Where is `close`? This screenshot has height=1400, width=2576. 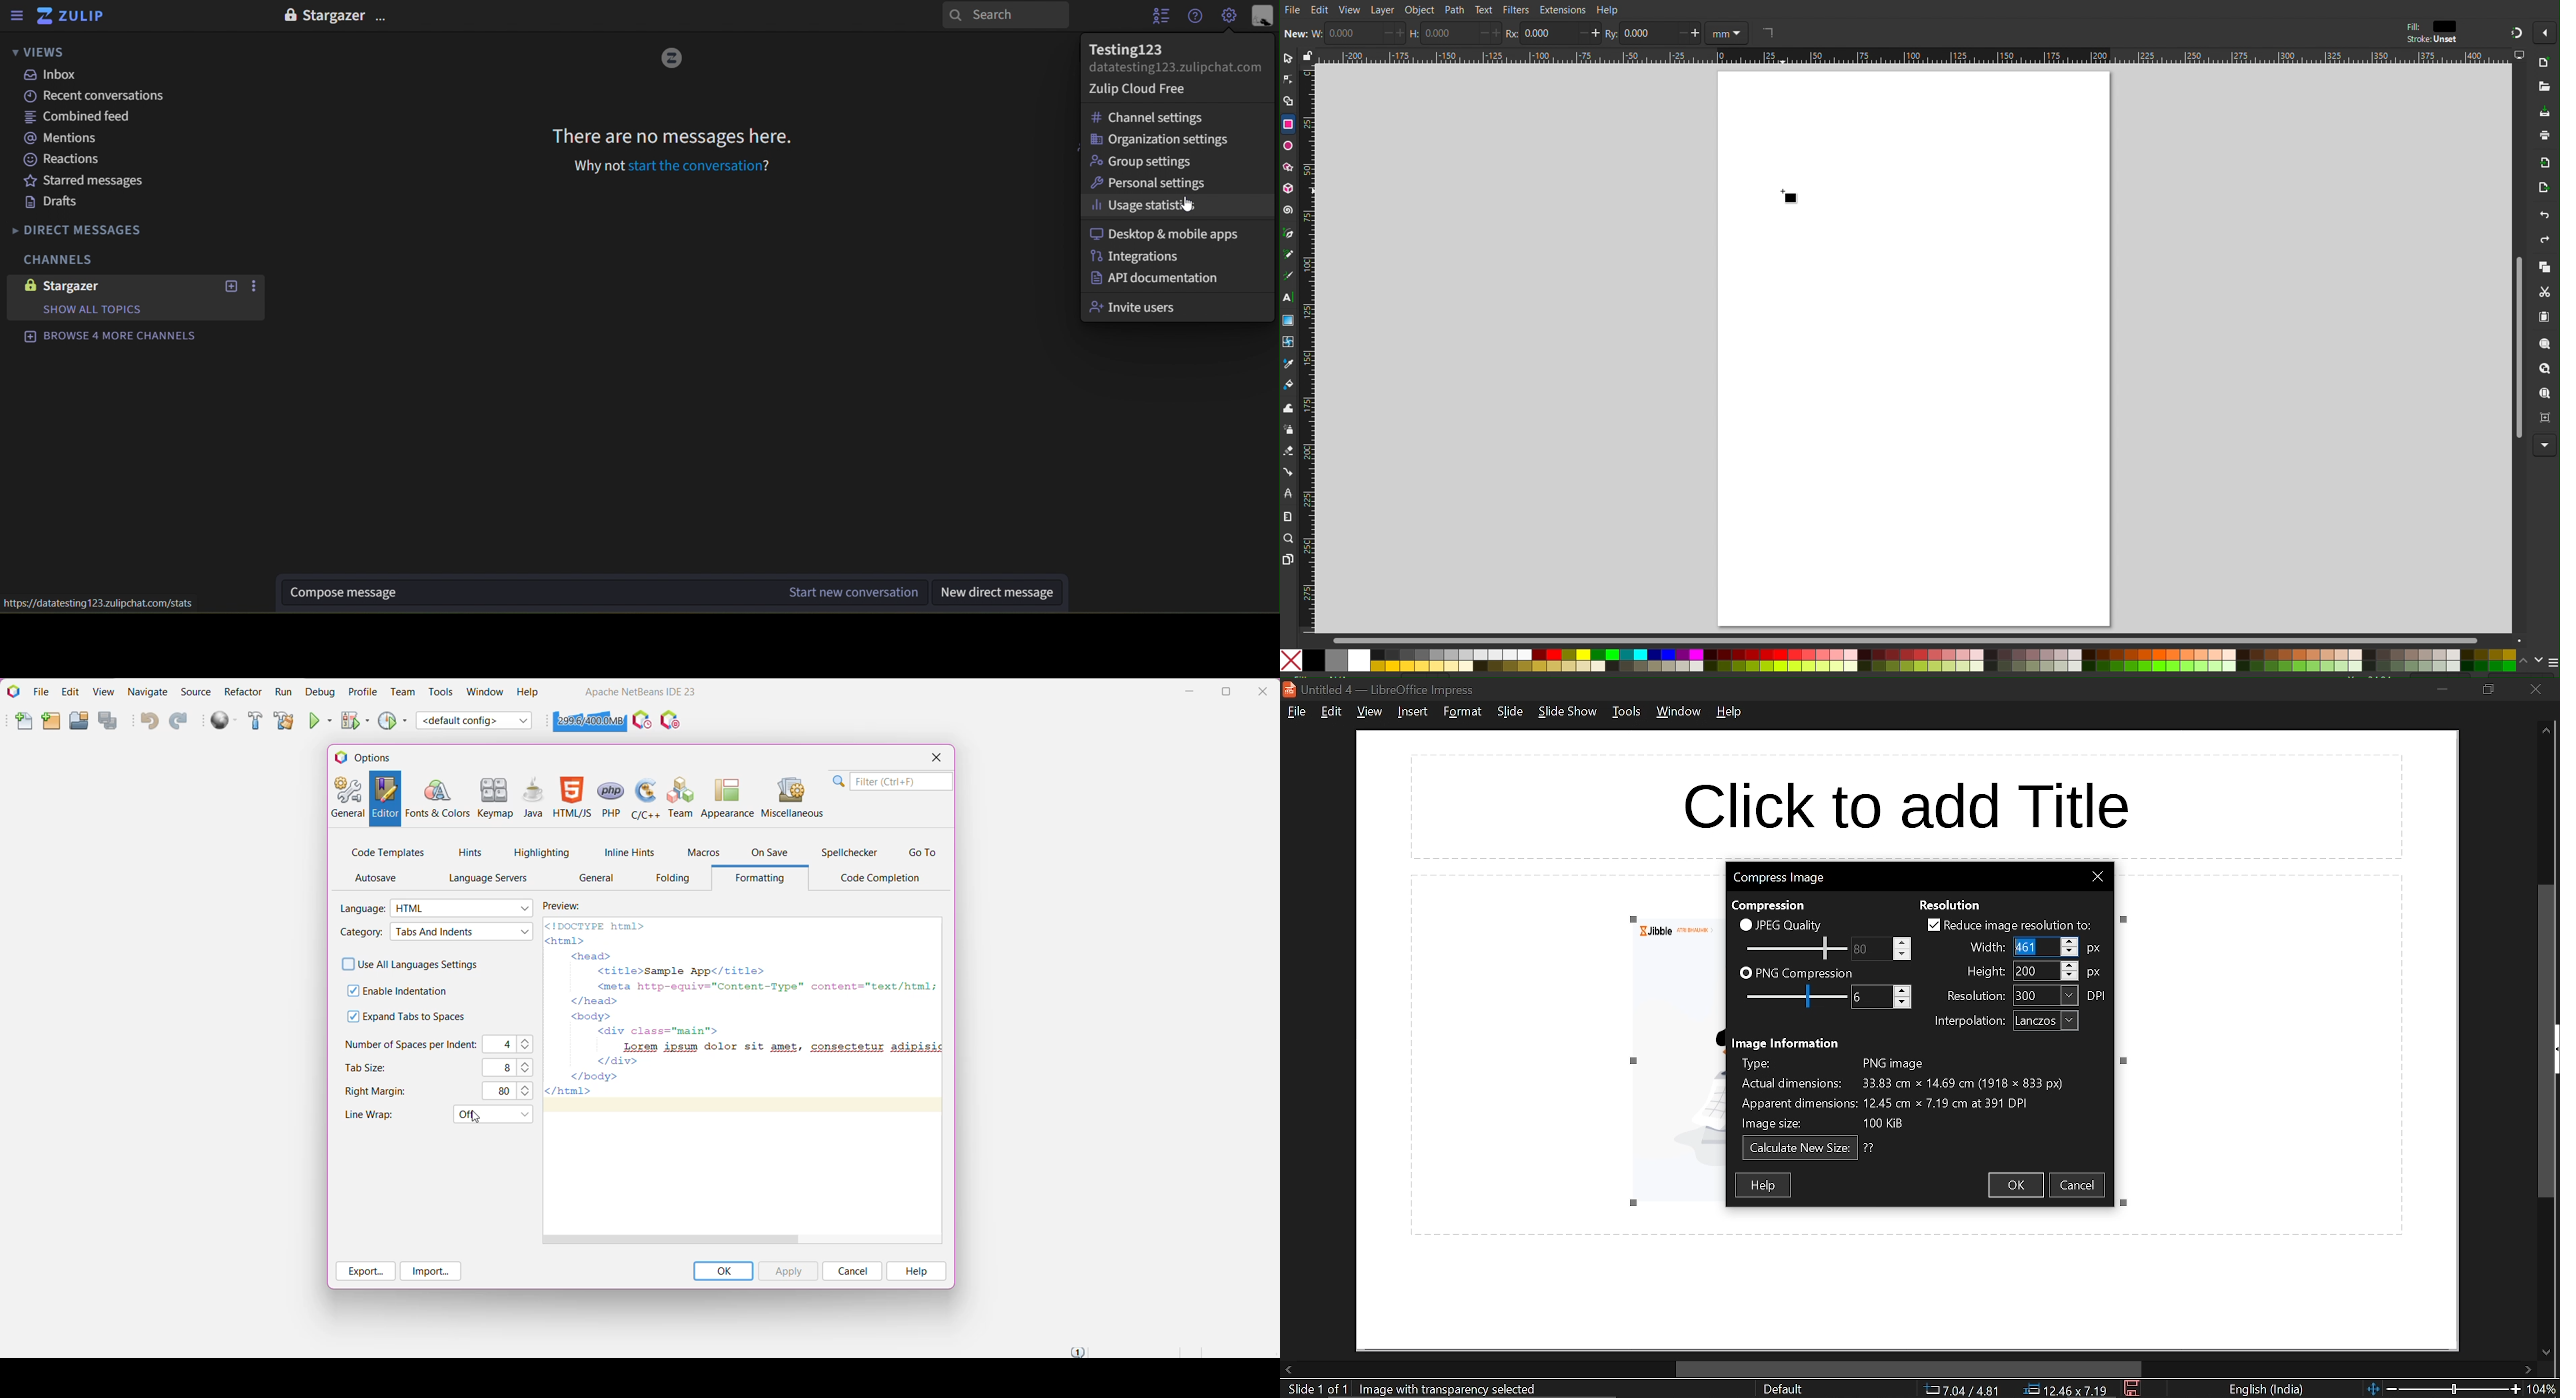
close is located at coordinates (2537, 689).